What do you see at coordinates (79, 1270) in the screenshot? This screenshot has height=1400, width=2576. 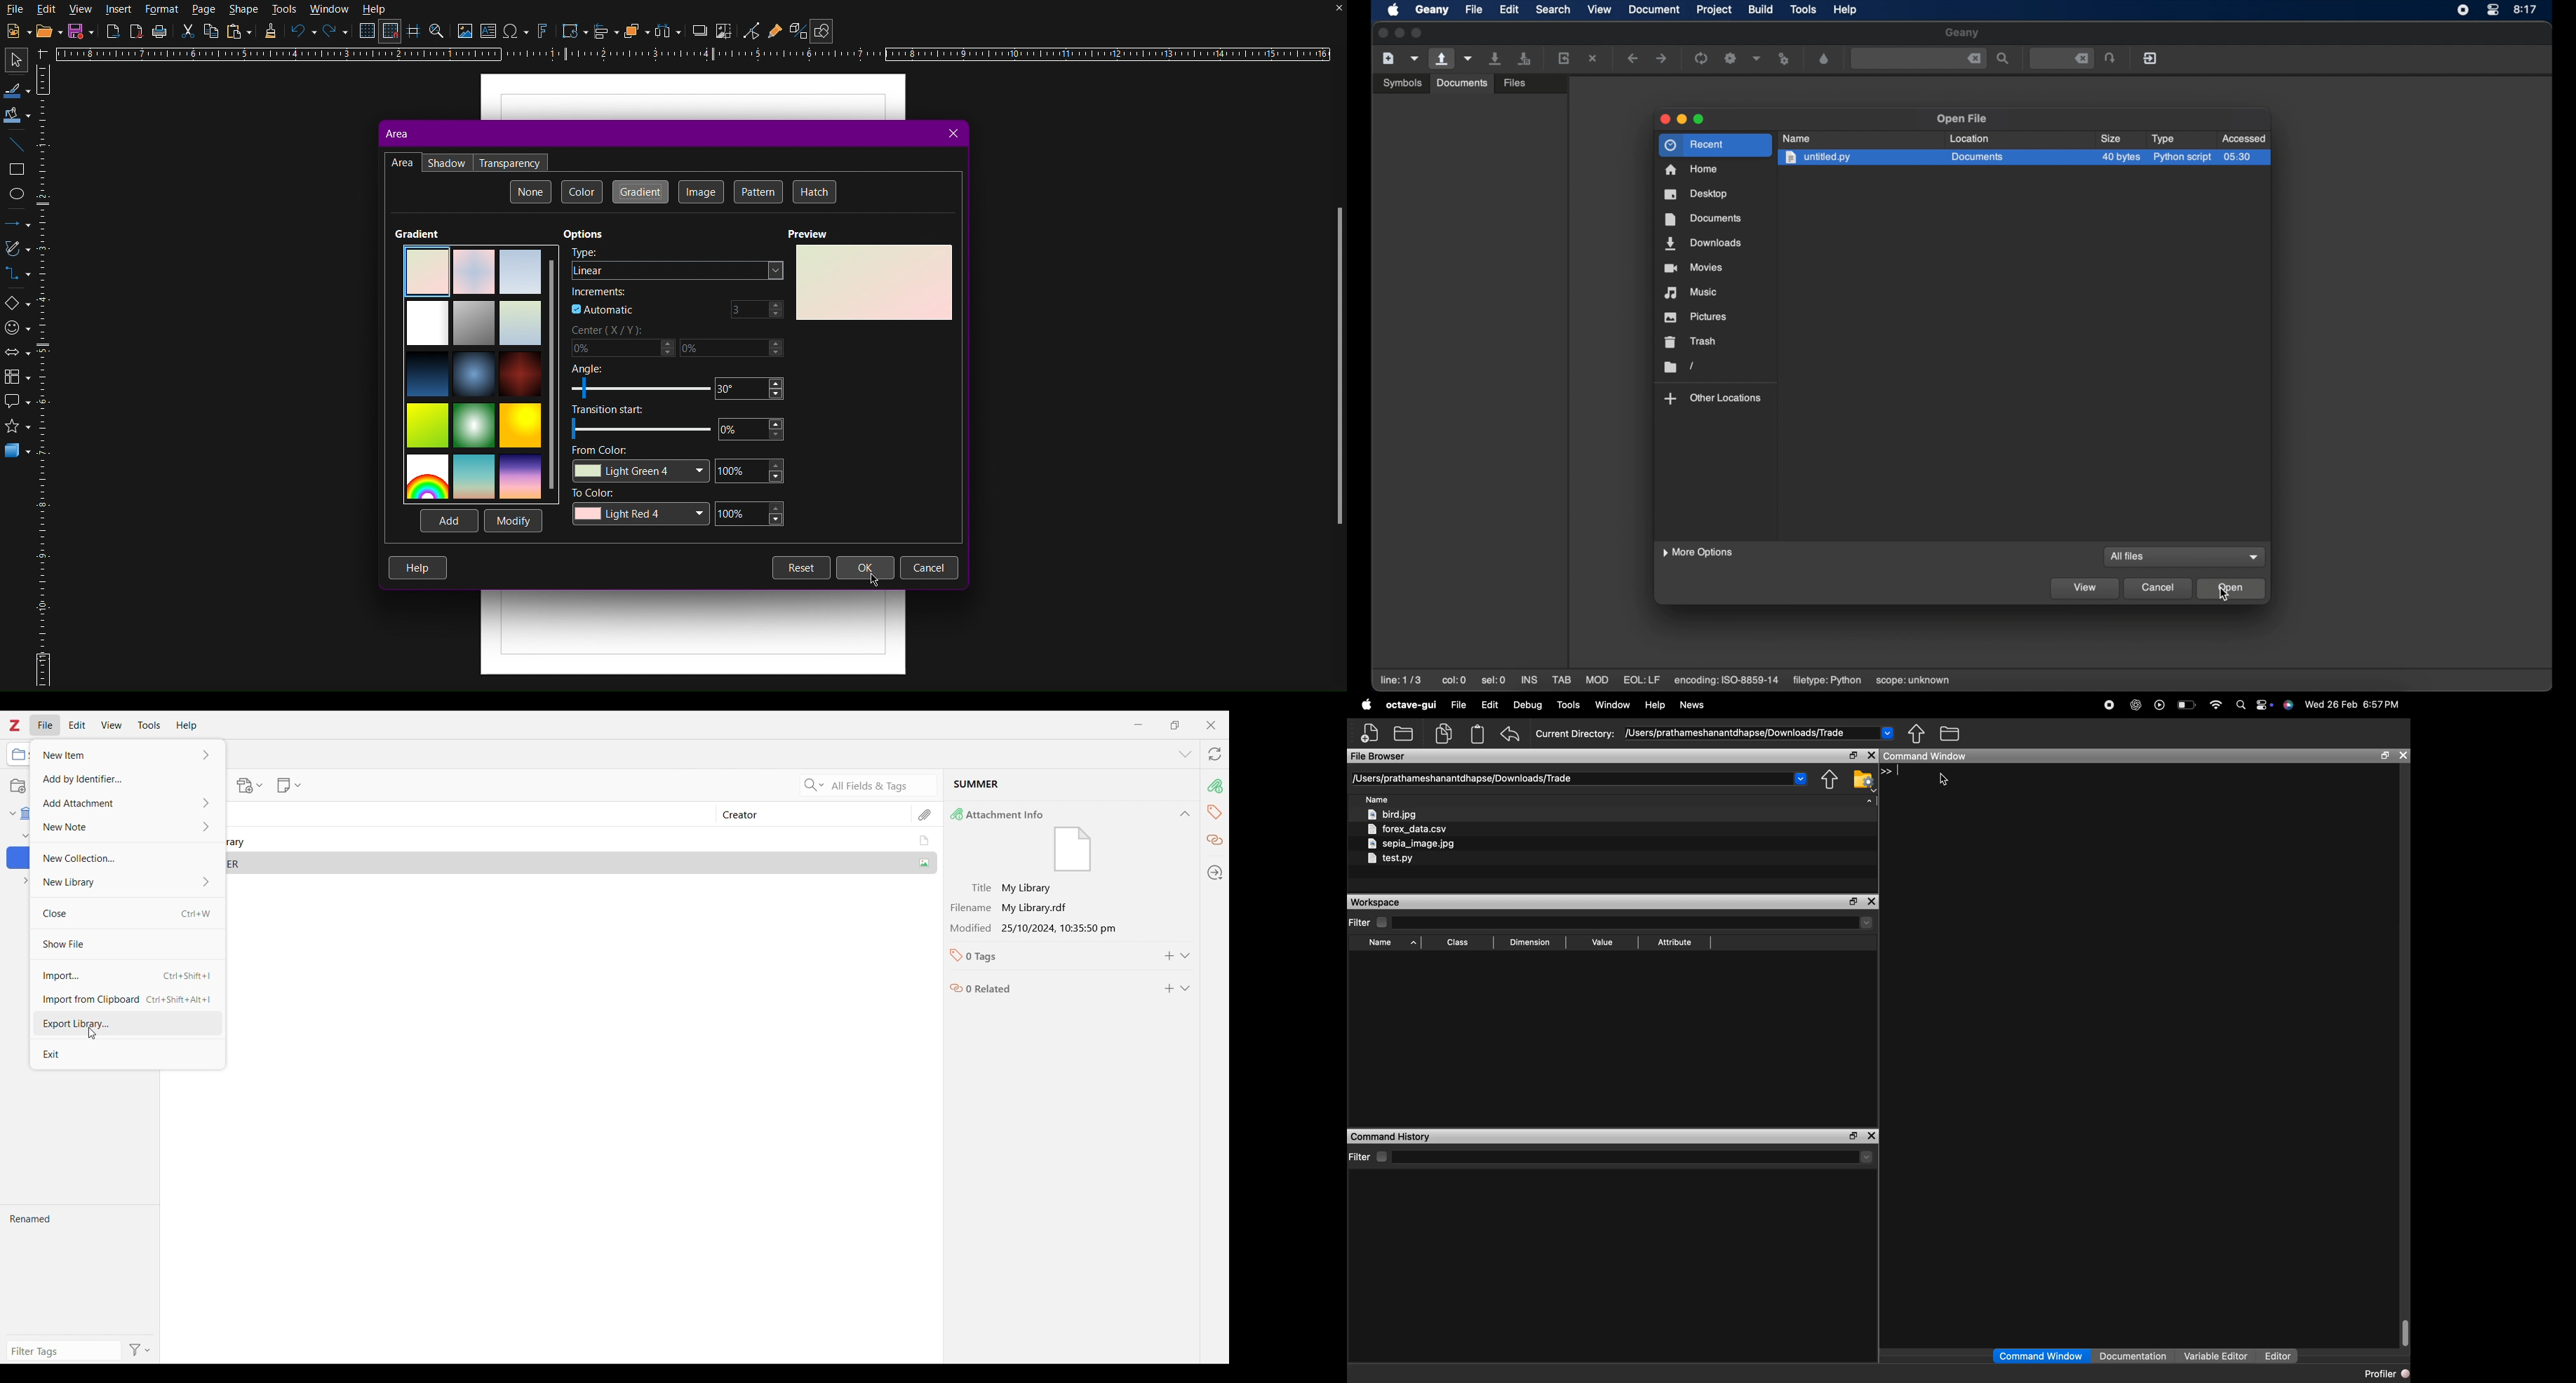 I see `Renamed` at bounding box center [79, 1270].